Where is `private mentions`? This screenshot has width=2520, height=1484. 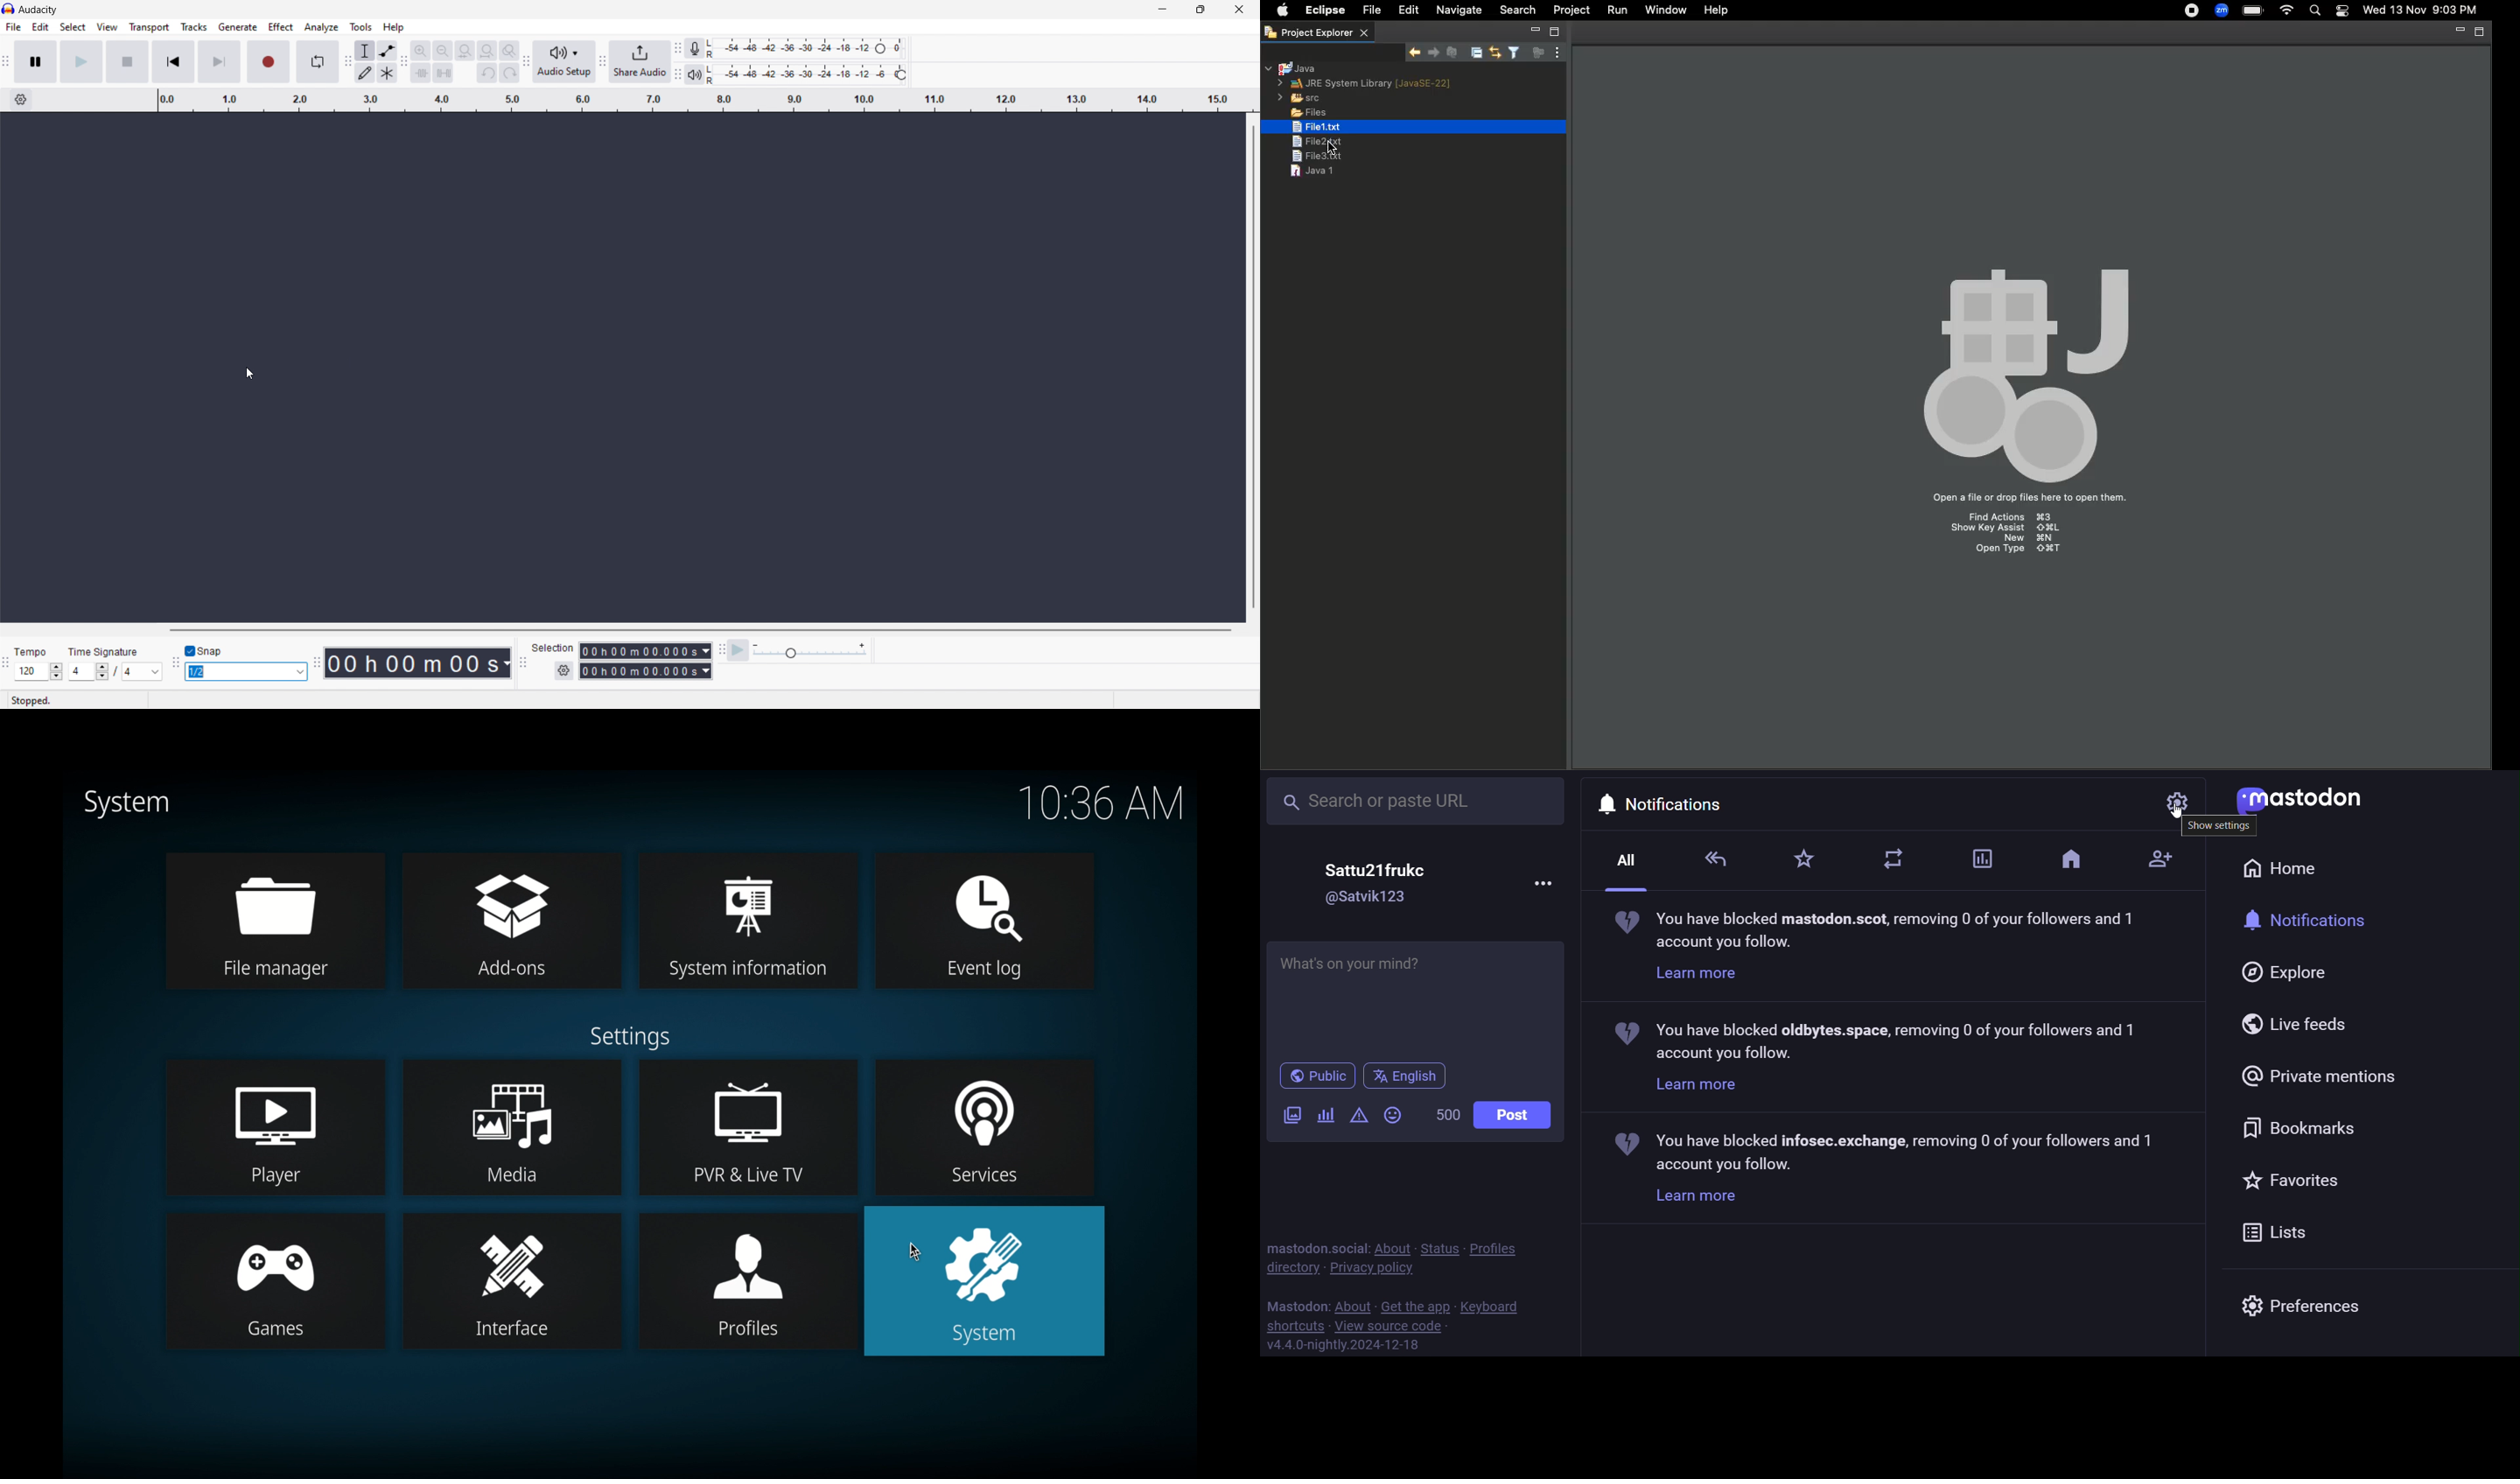 private mentions is located at coordinates (2320, 1076).